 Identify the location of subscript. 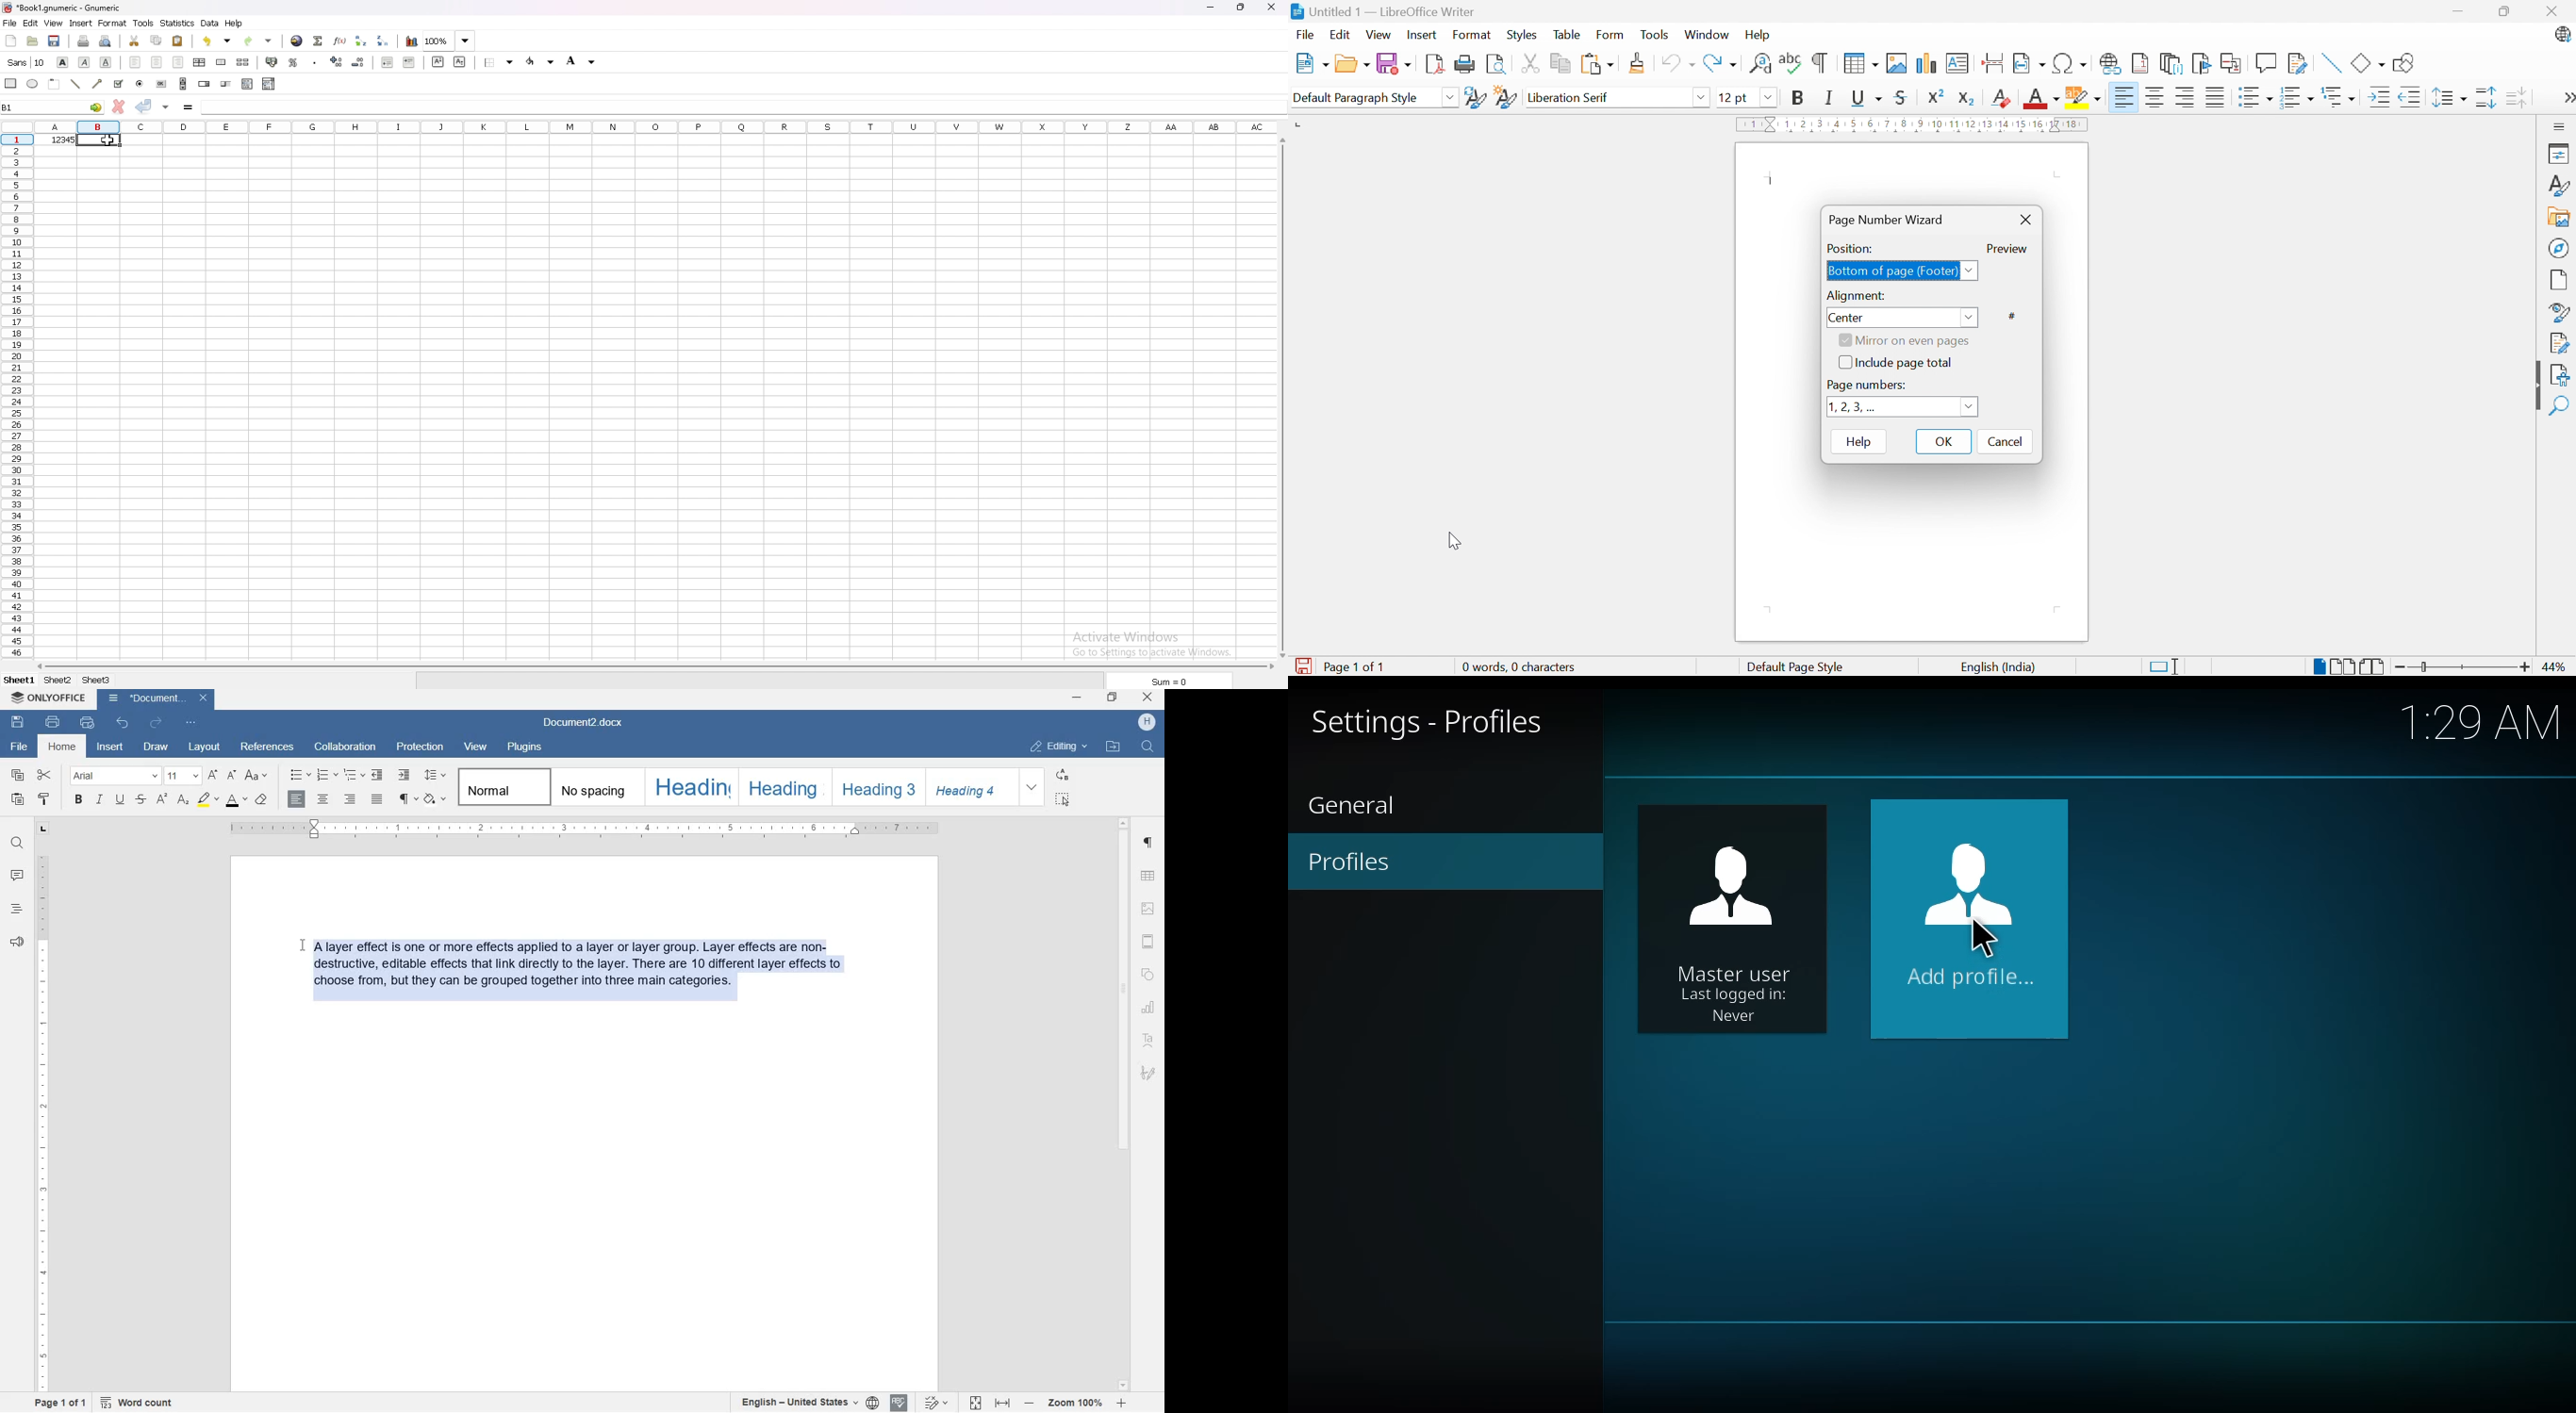
(183, 801).